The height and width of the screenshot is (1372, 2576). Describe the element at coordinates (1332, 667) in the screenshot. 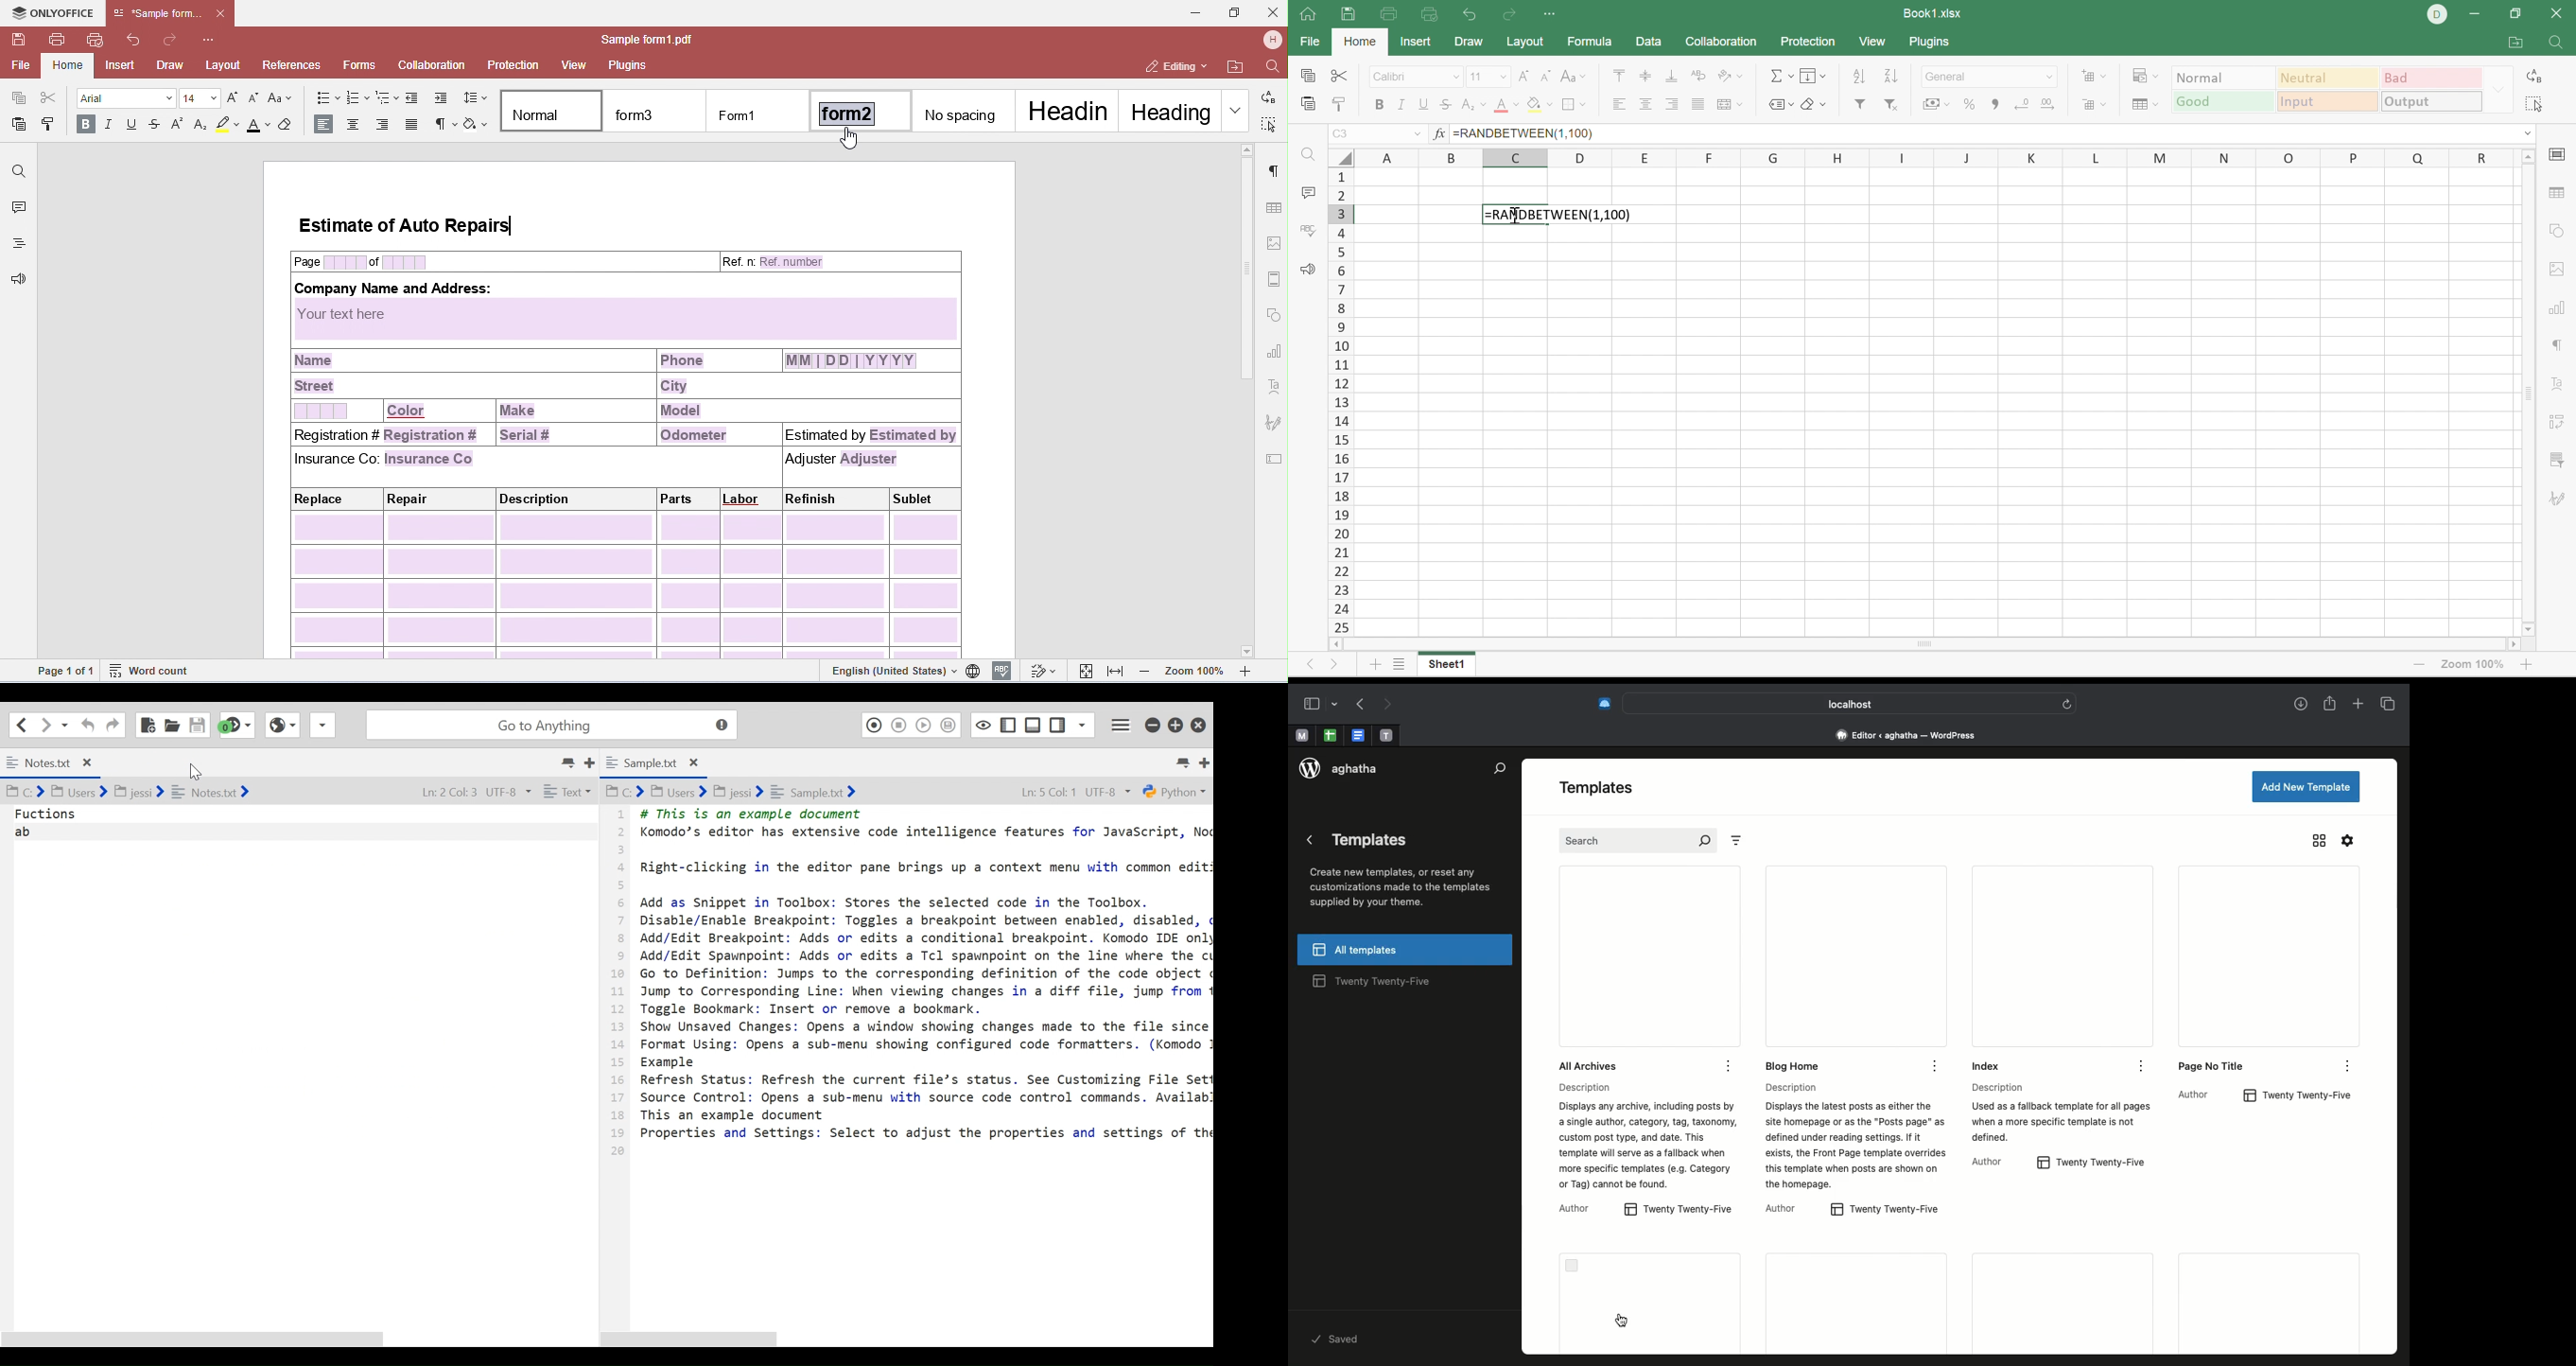

I see `Next` at that location.